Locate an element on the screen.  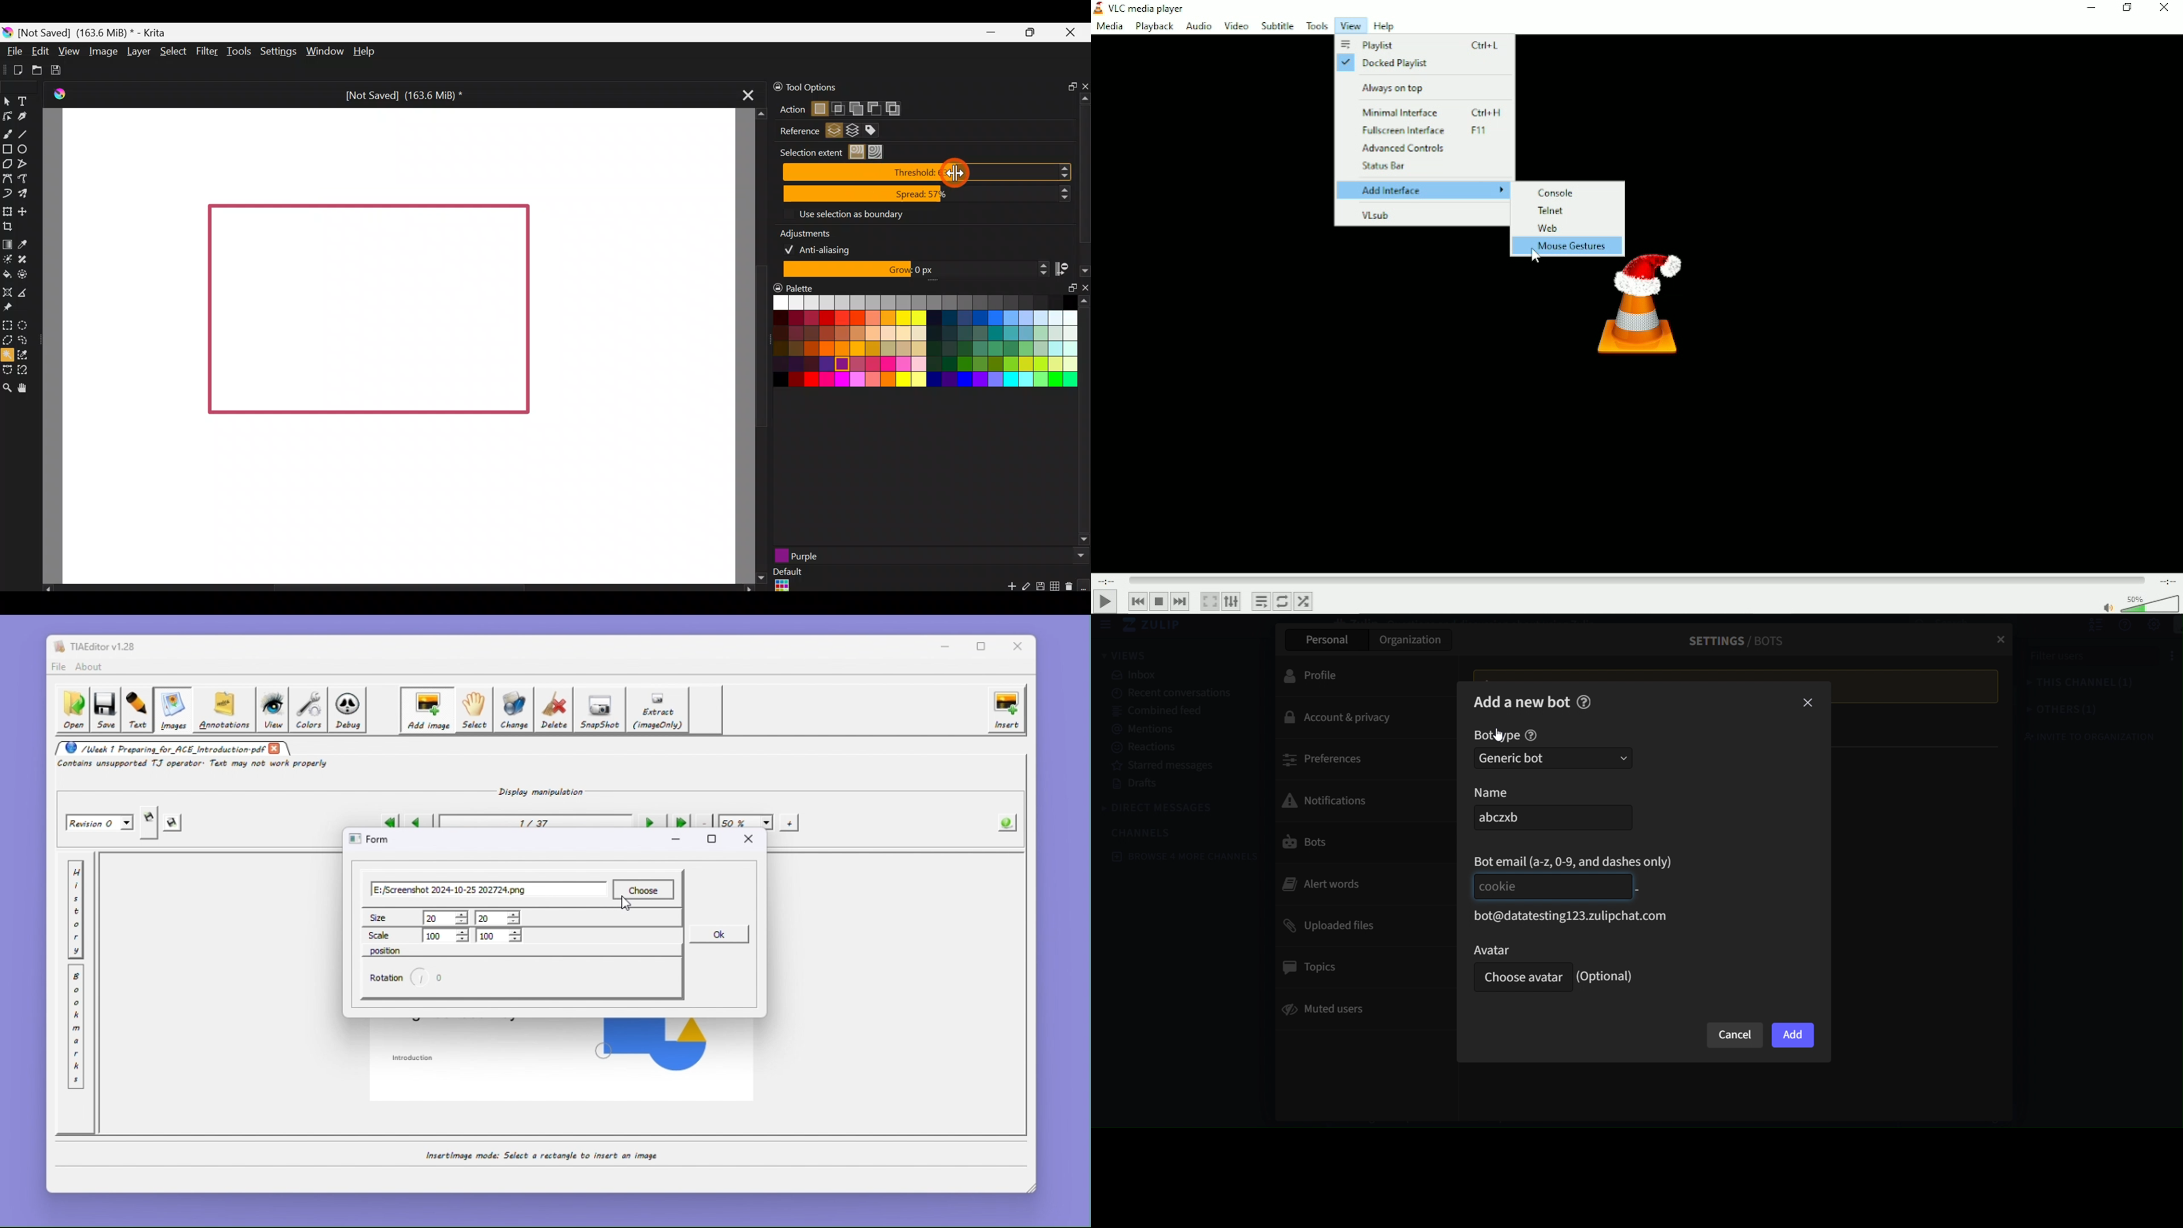
settings/ Bots is located at coordinates (1730, 640).